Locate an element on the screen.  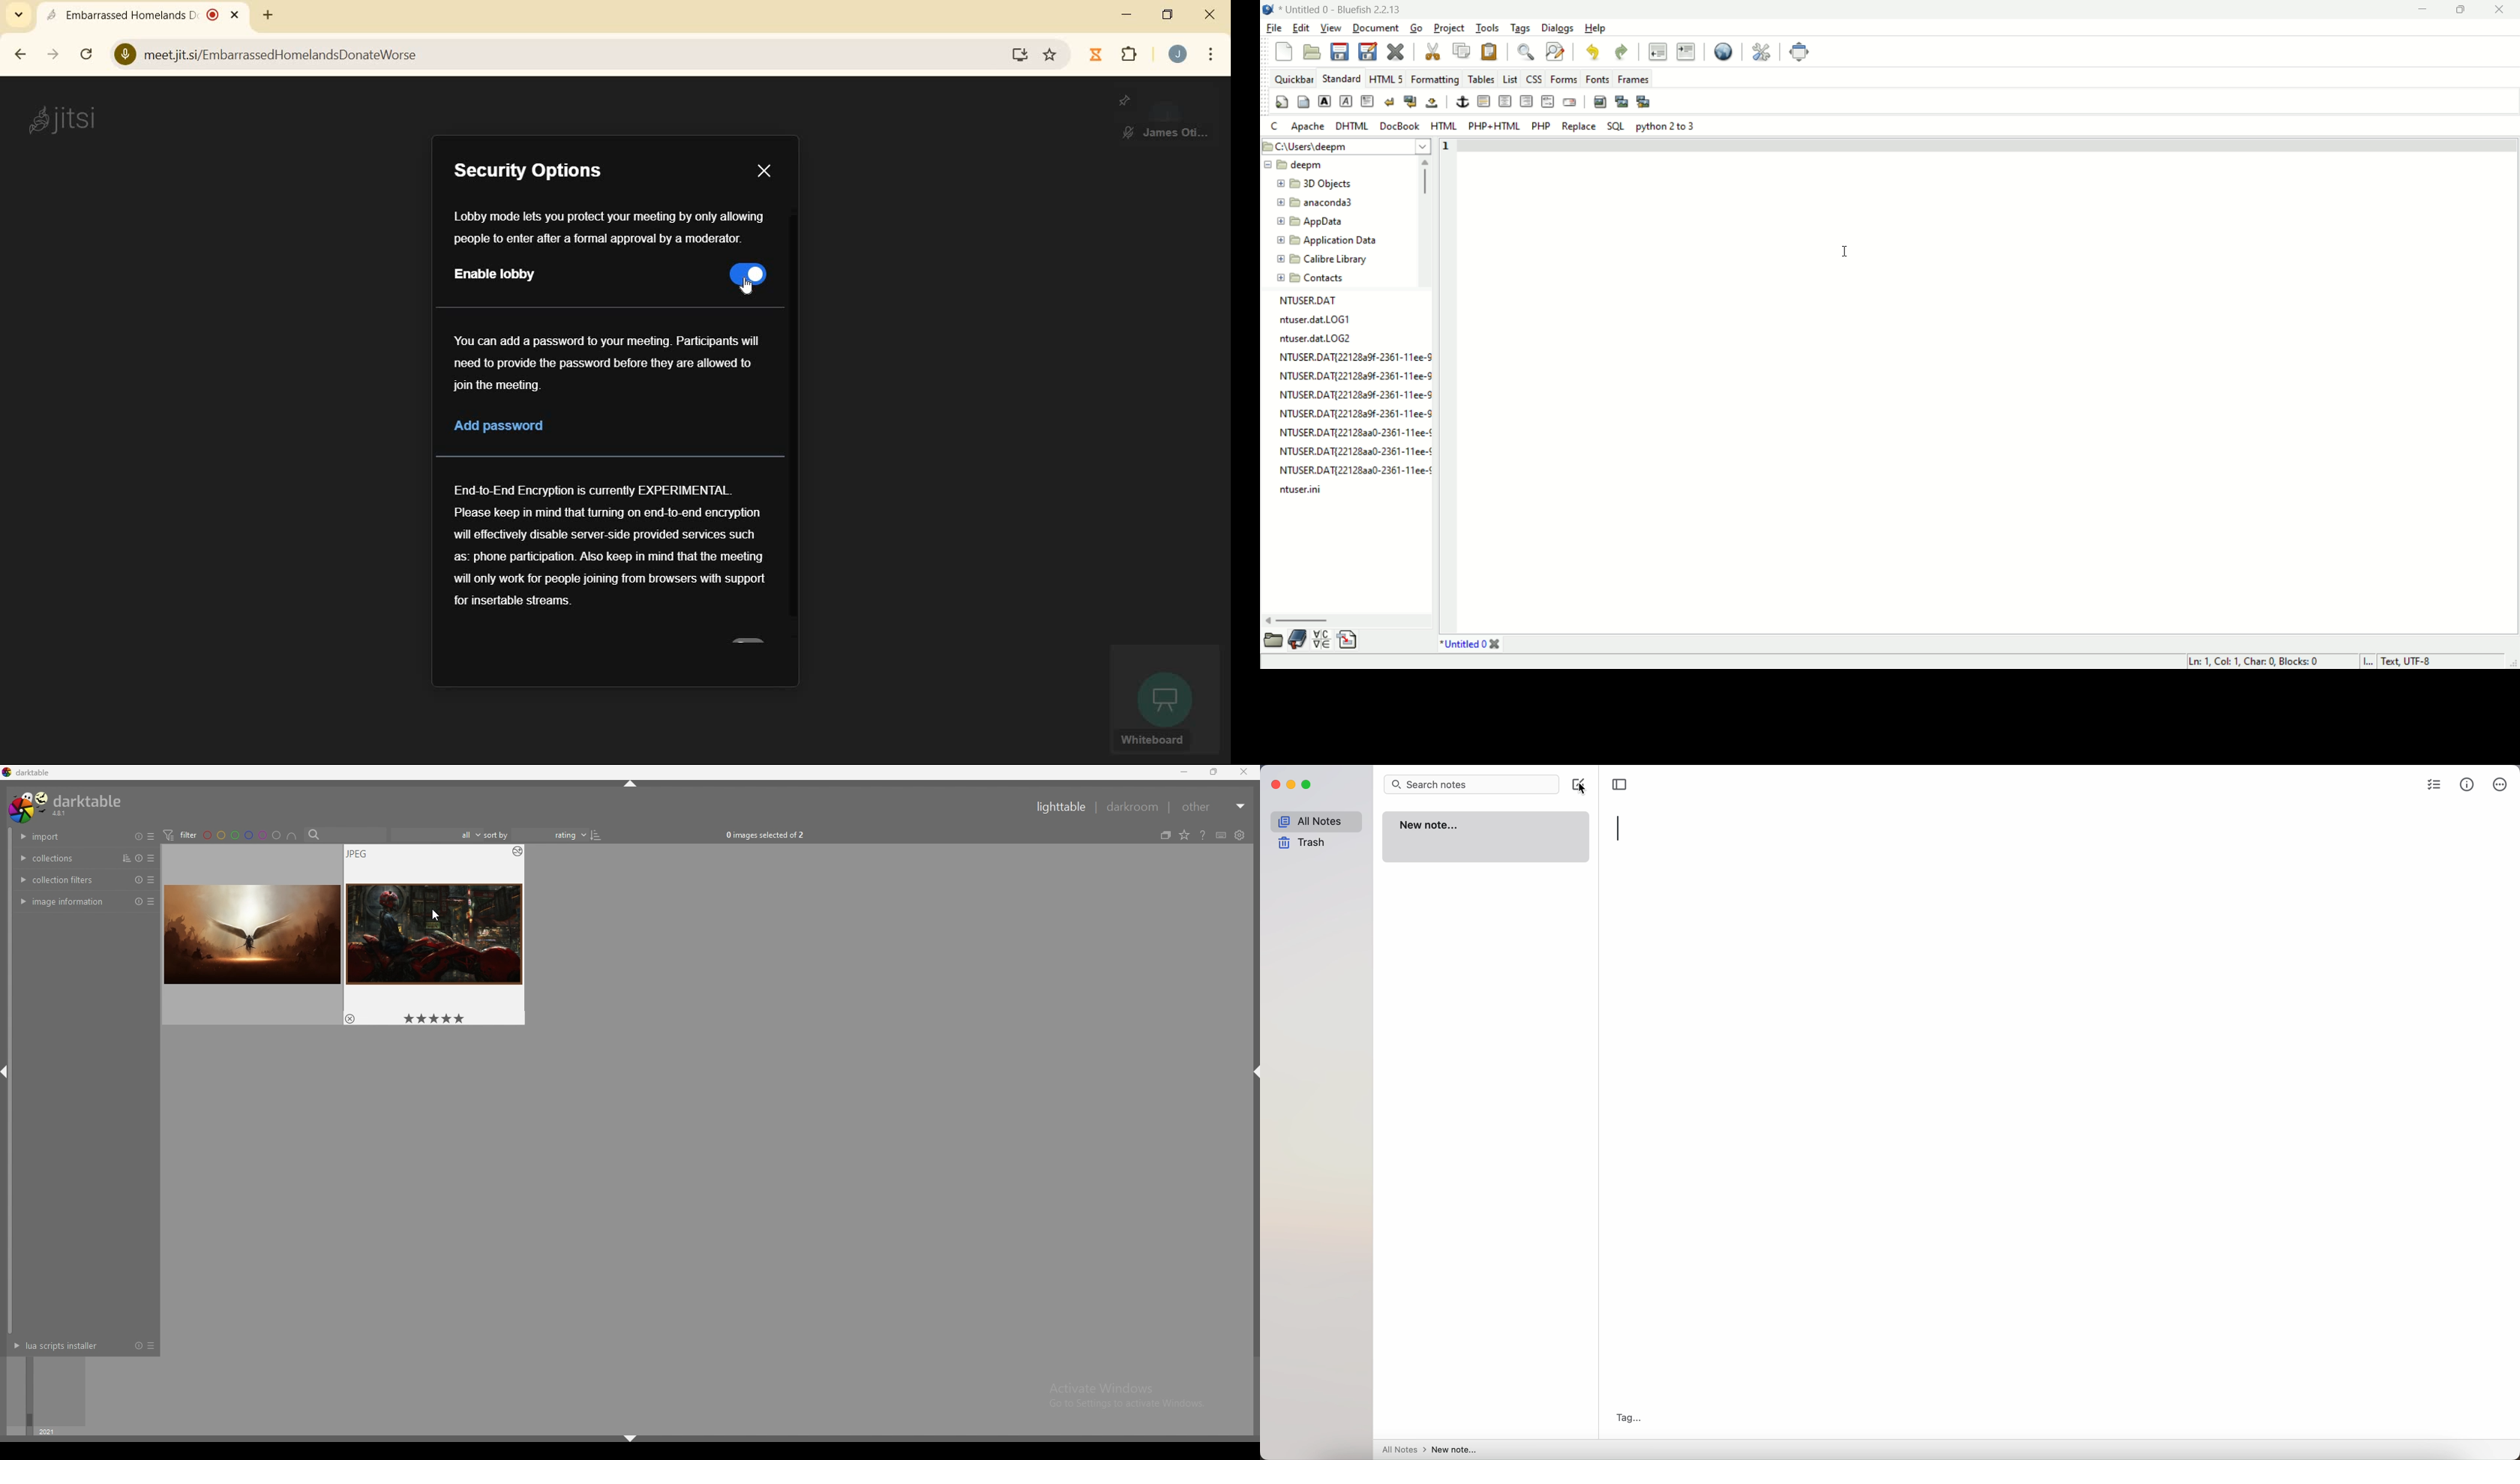
enable lobby mode is located at coordinates (561, 278).